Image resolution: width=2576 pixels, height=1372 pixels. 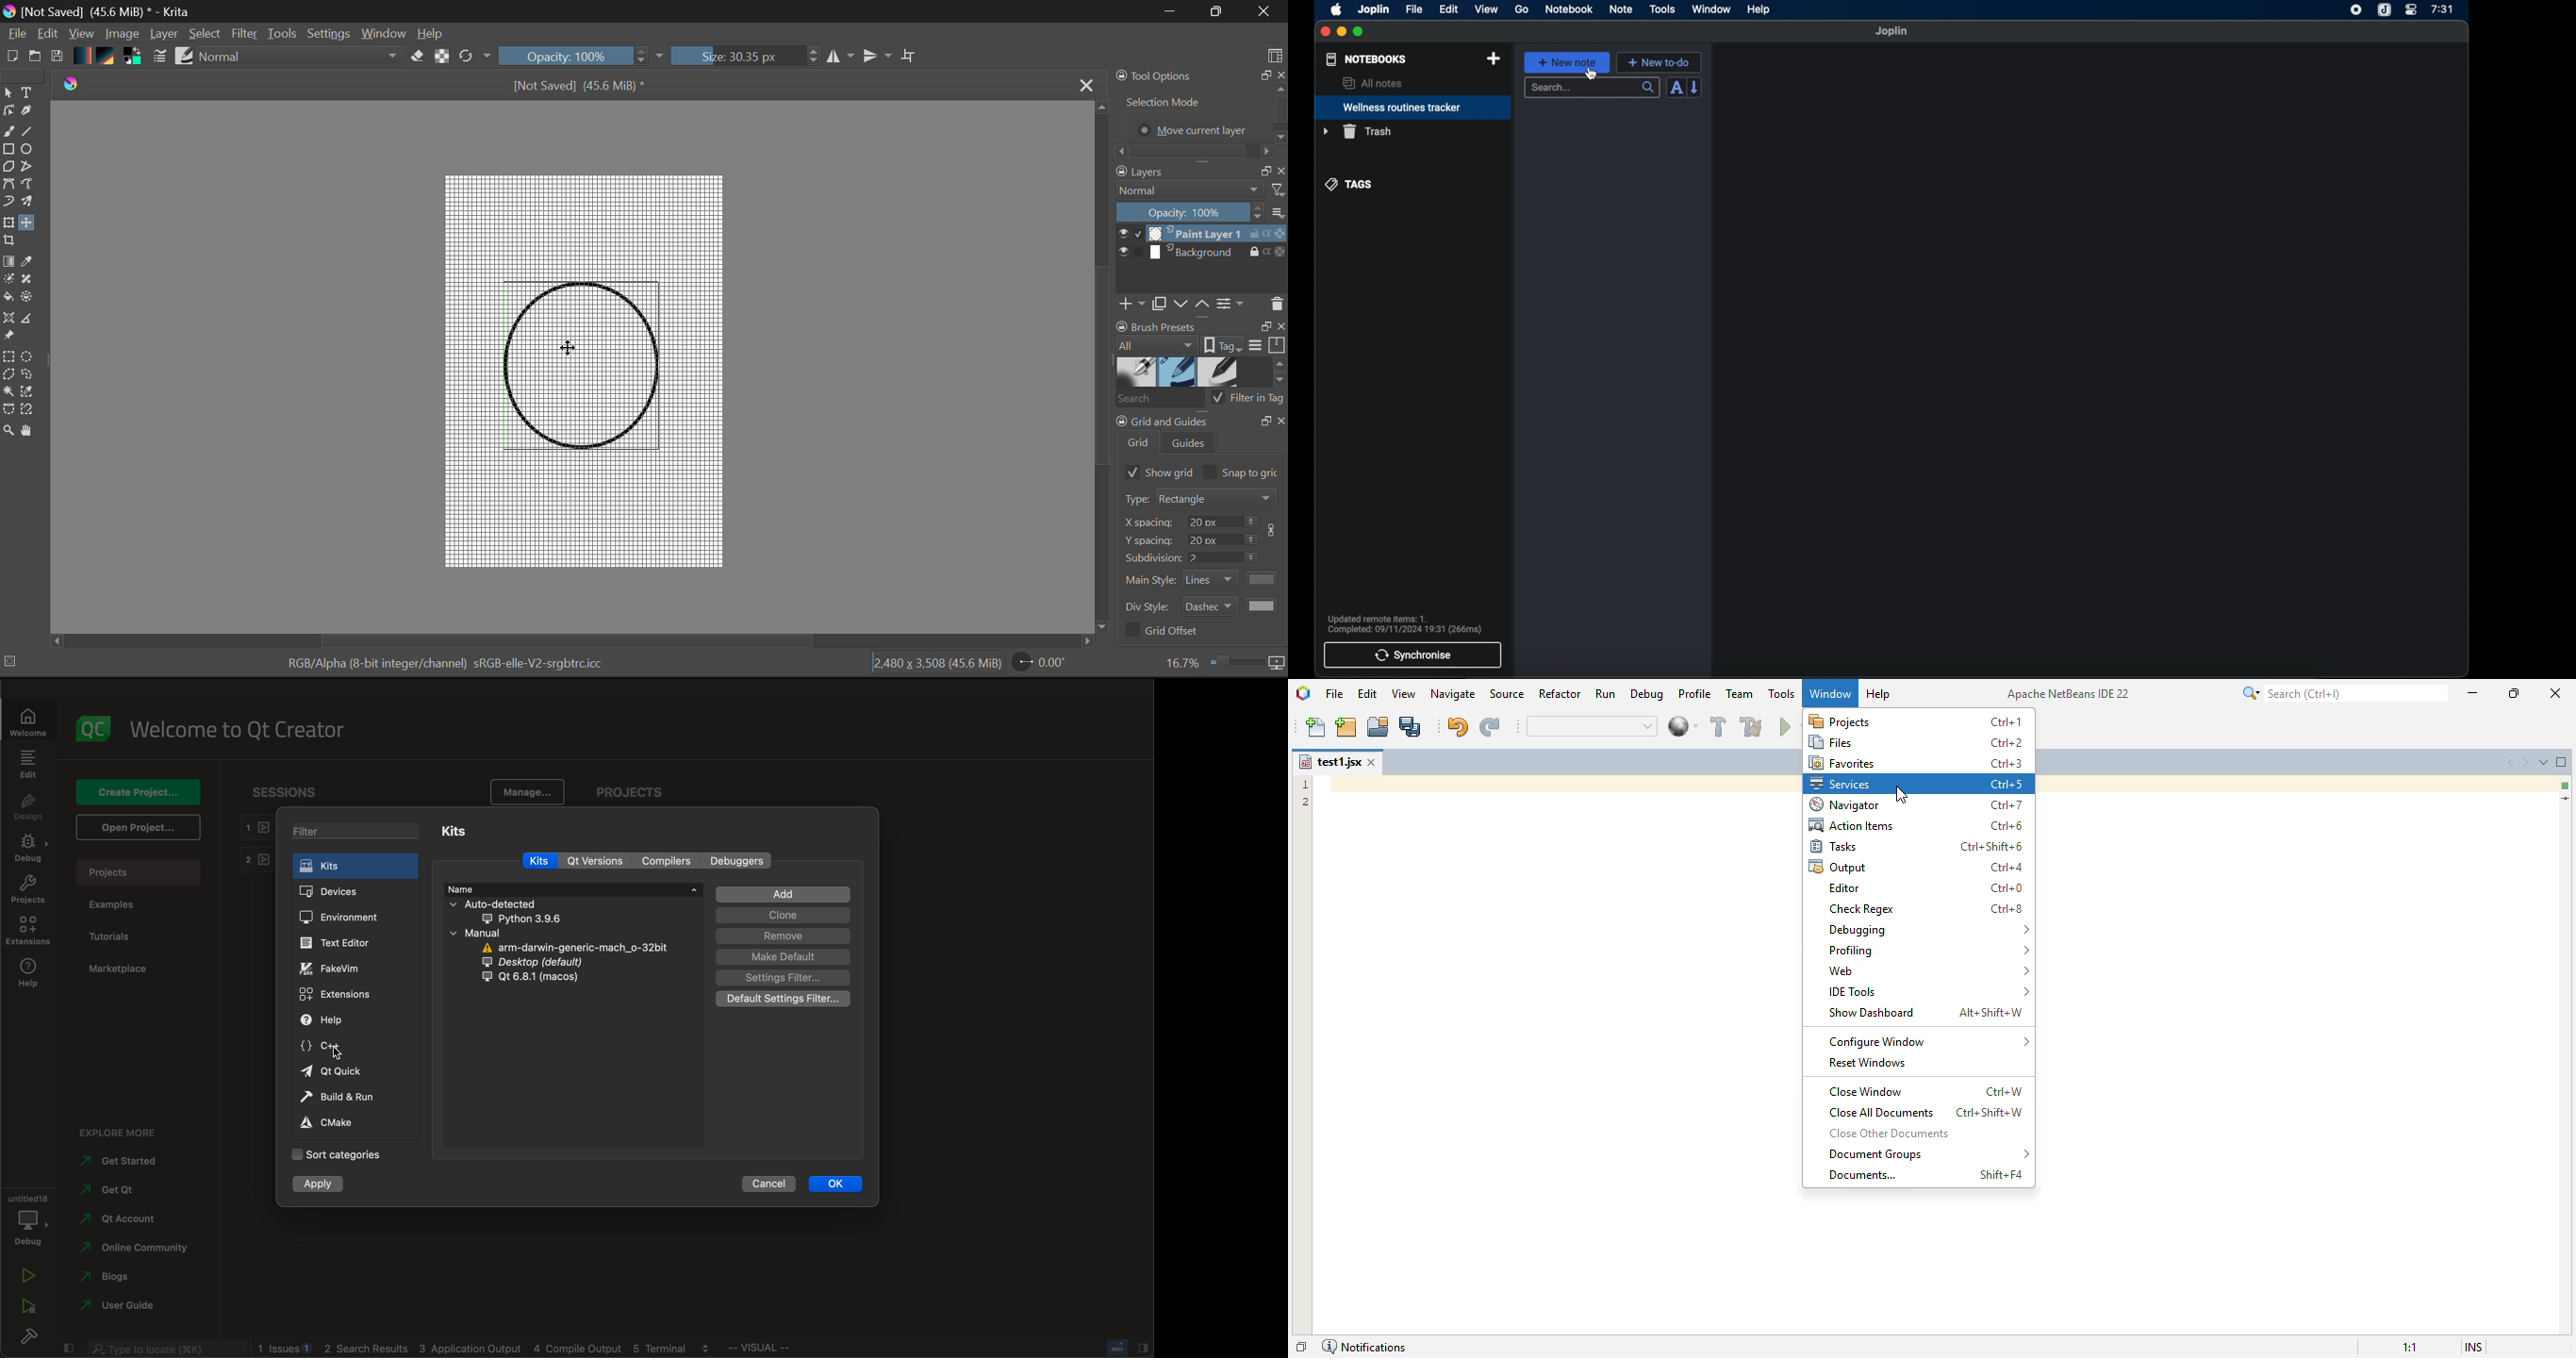 I want to click on Texture, so click(x=109, y=58).